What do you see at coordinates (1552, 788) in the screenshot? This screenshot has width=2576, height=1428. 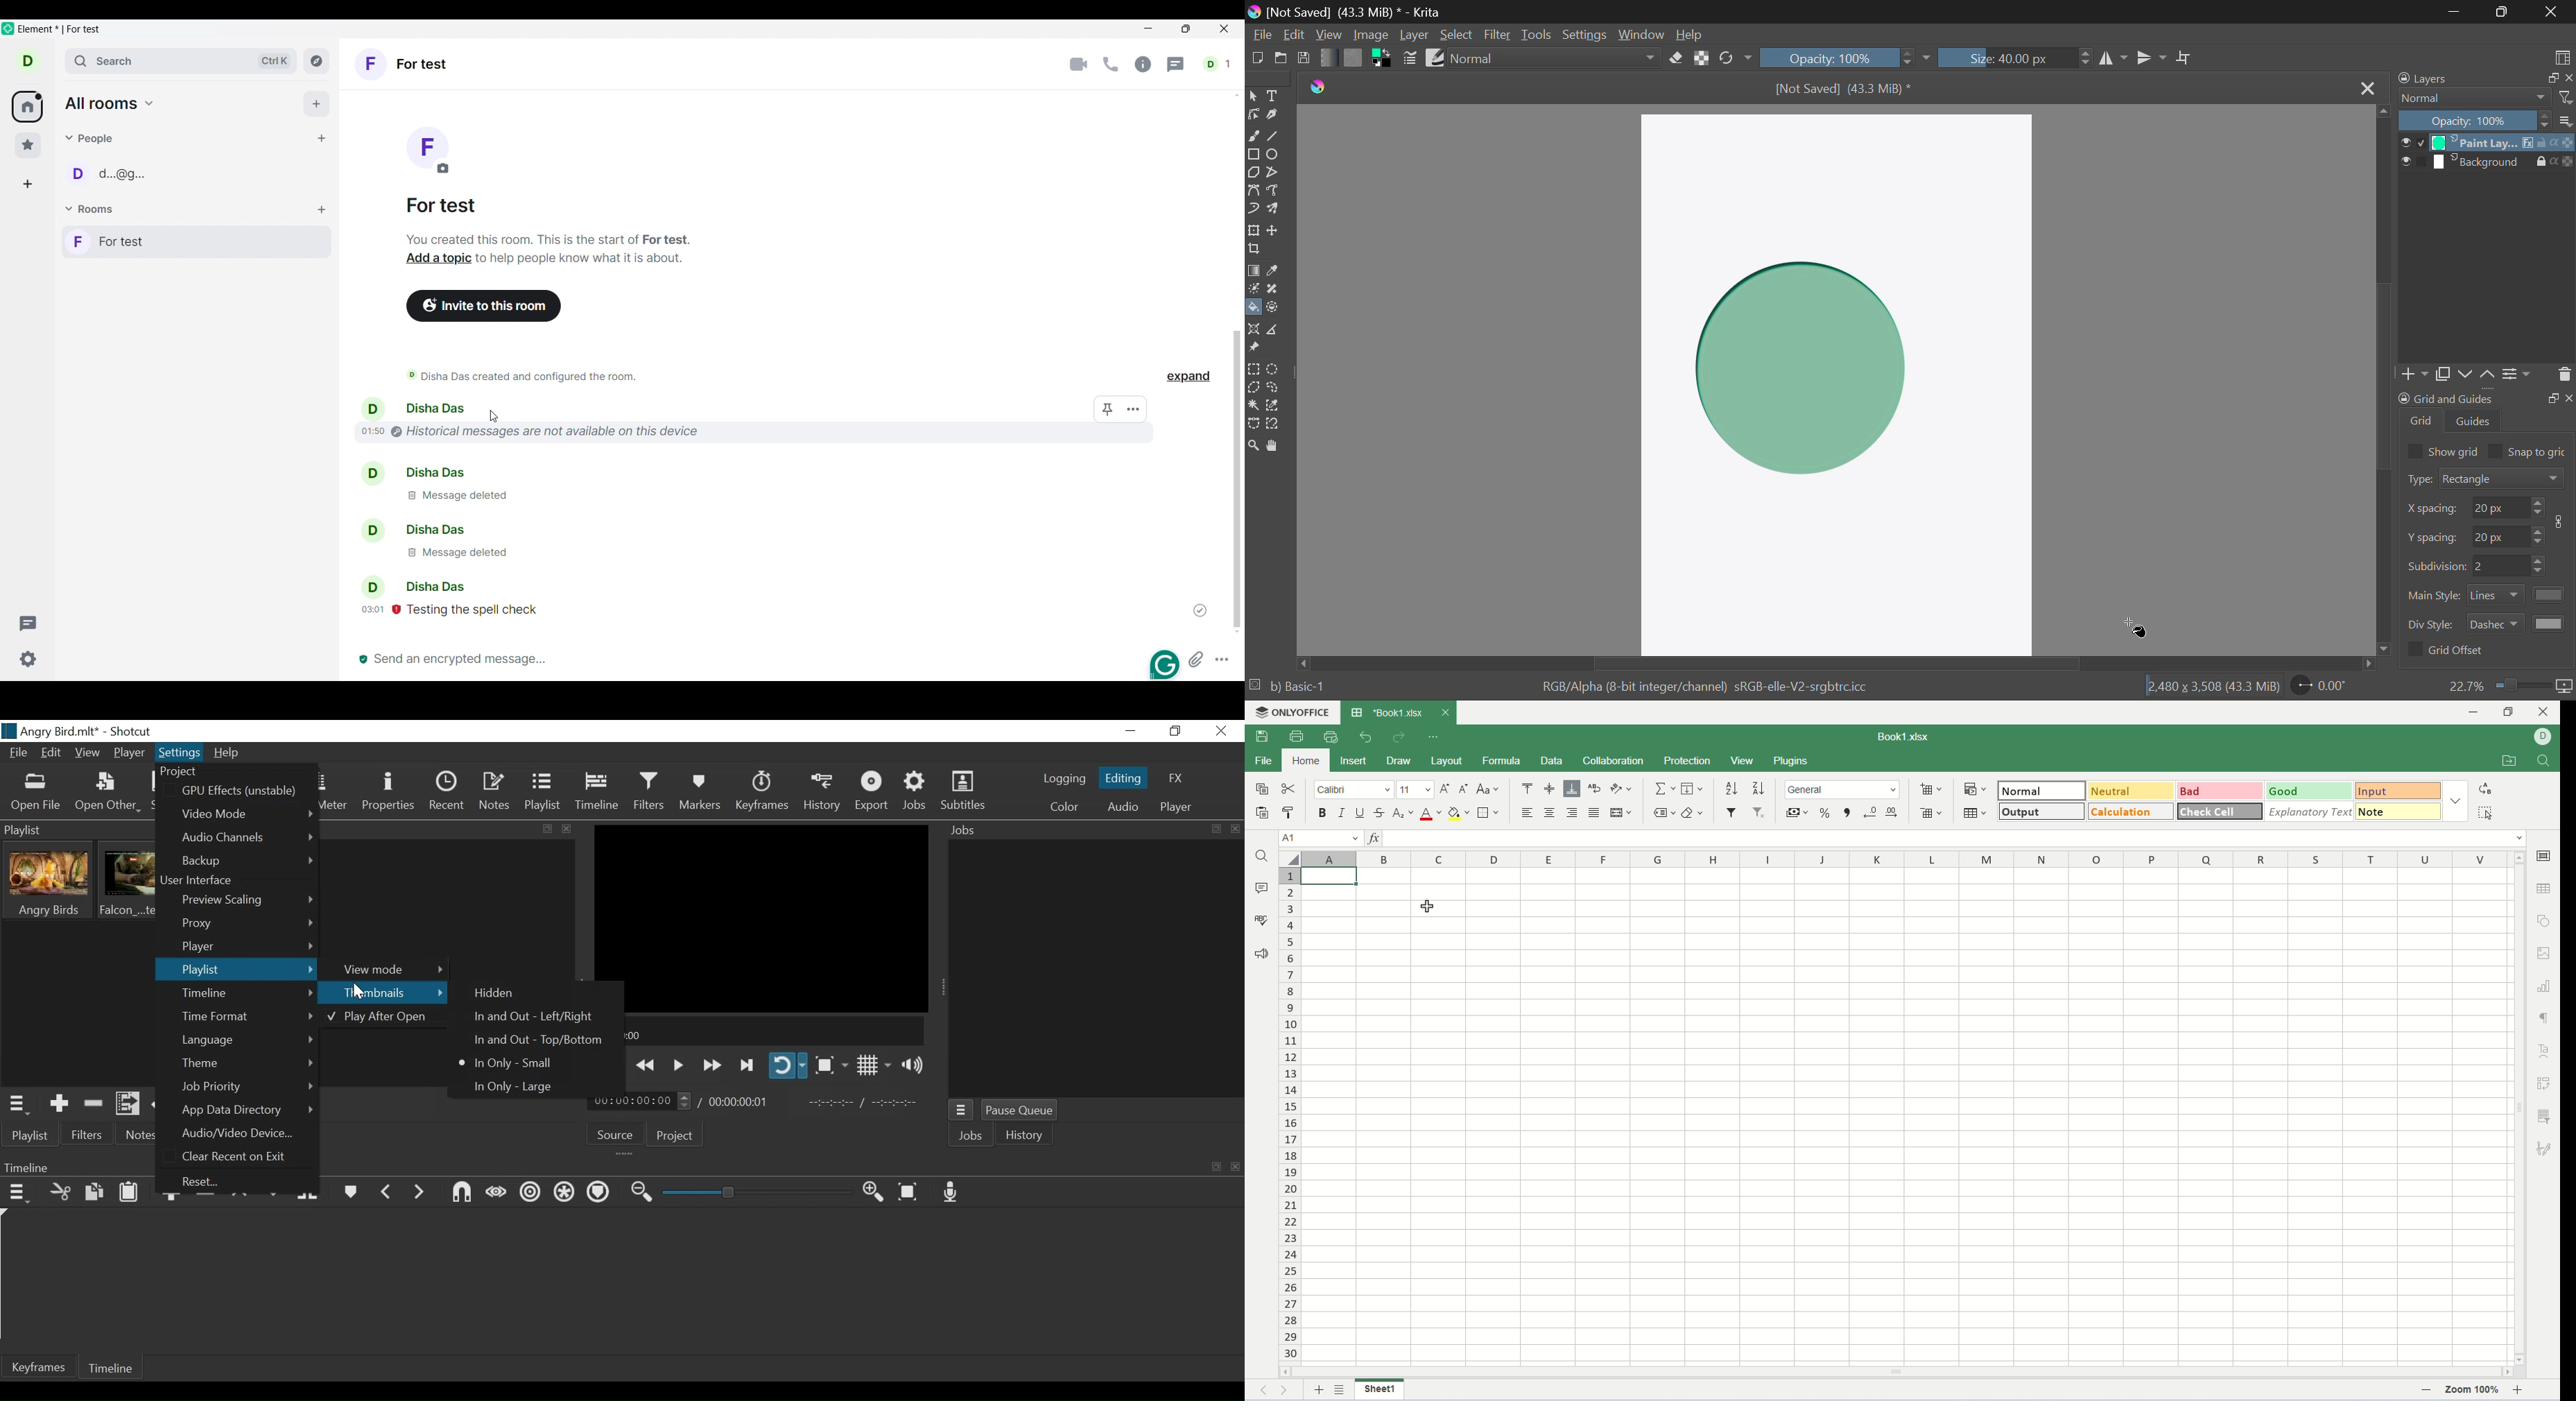 I see `align middle` at bounding box center [1552, 788].